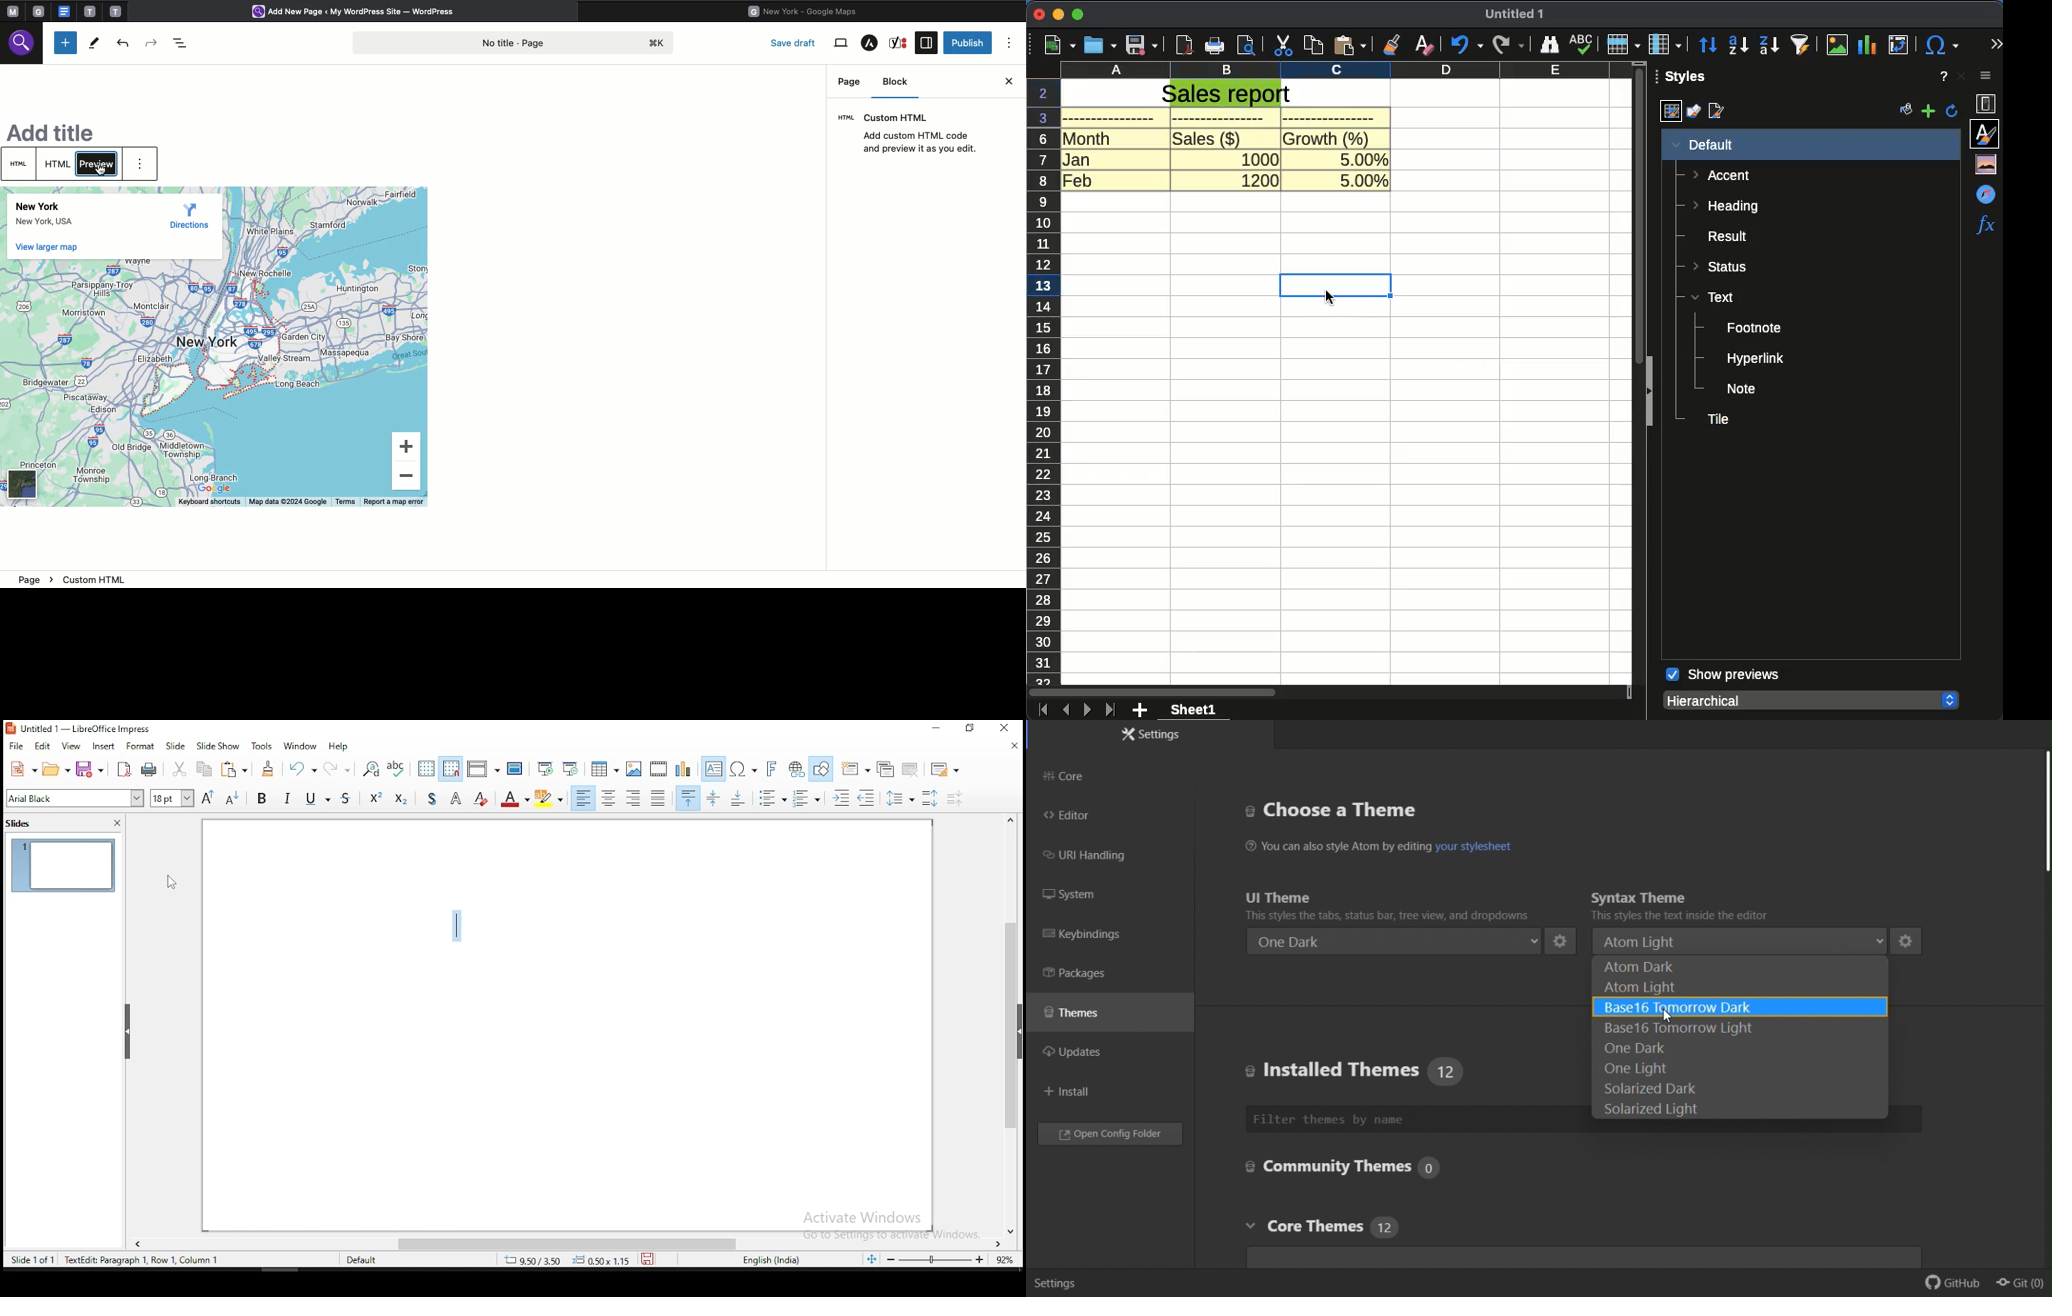 Image resolution: width=2072 pixels, height=1316 pixels. Describe the element at coordinates (1001, 727) in the screenshot. I see `close window` at that location.